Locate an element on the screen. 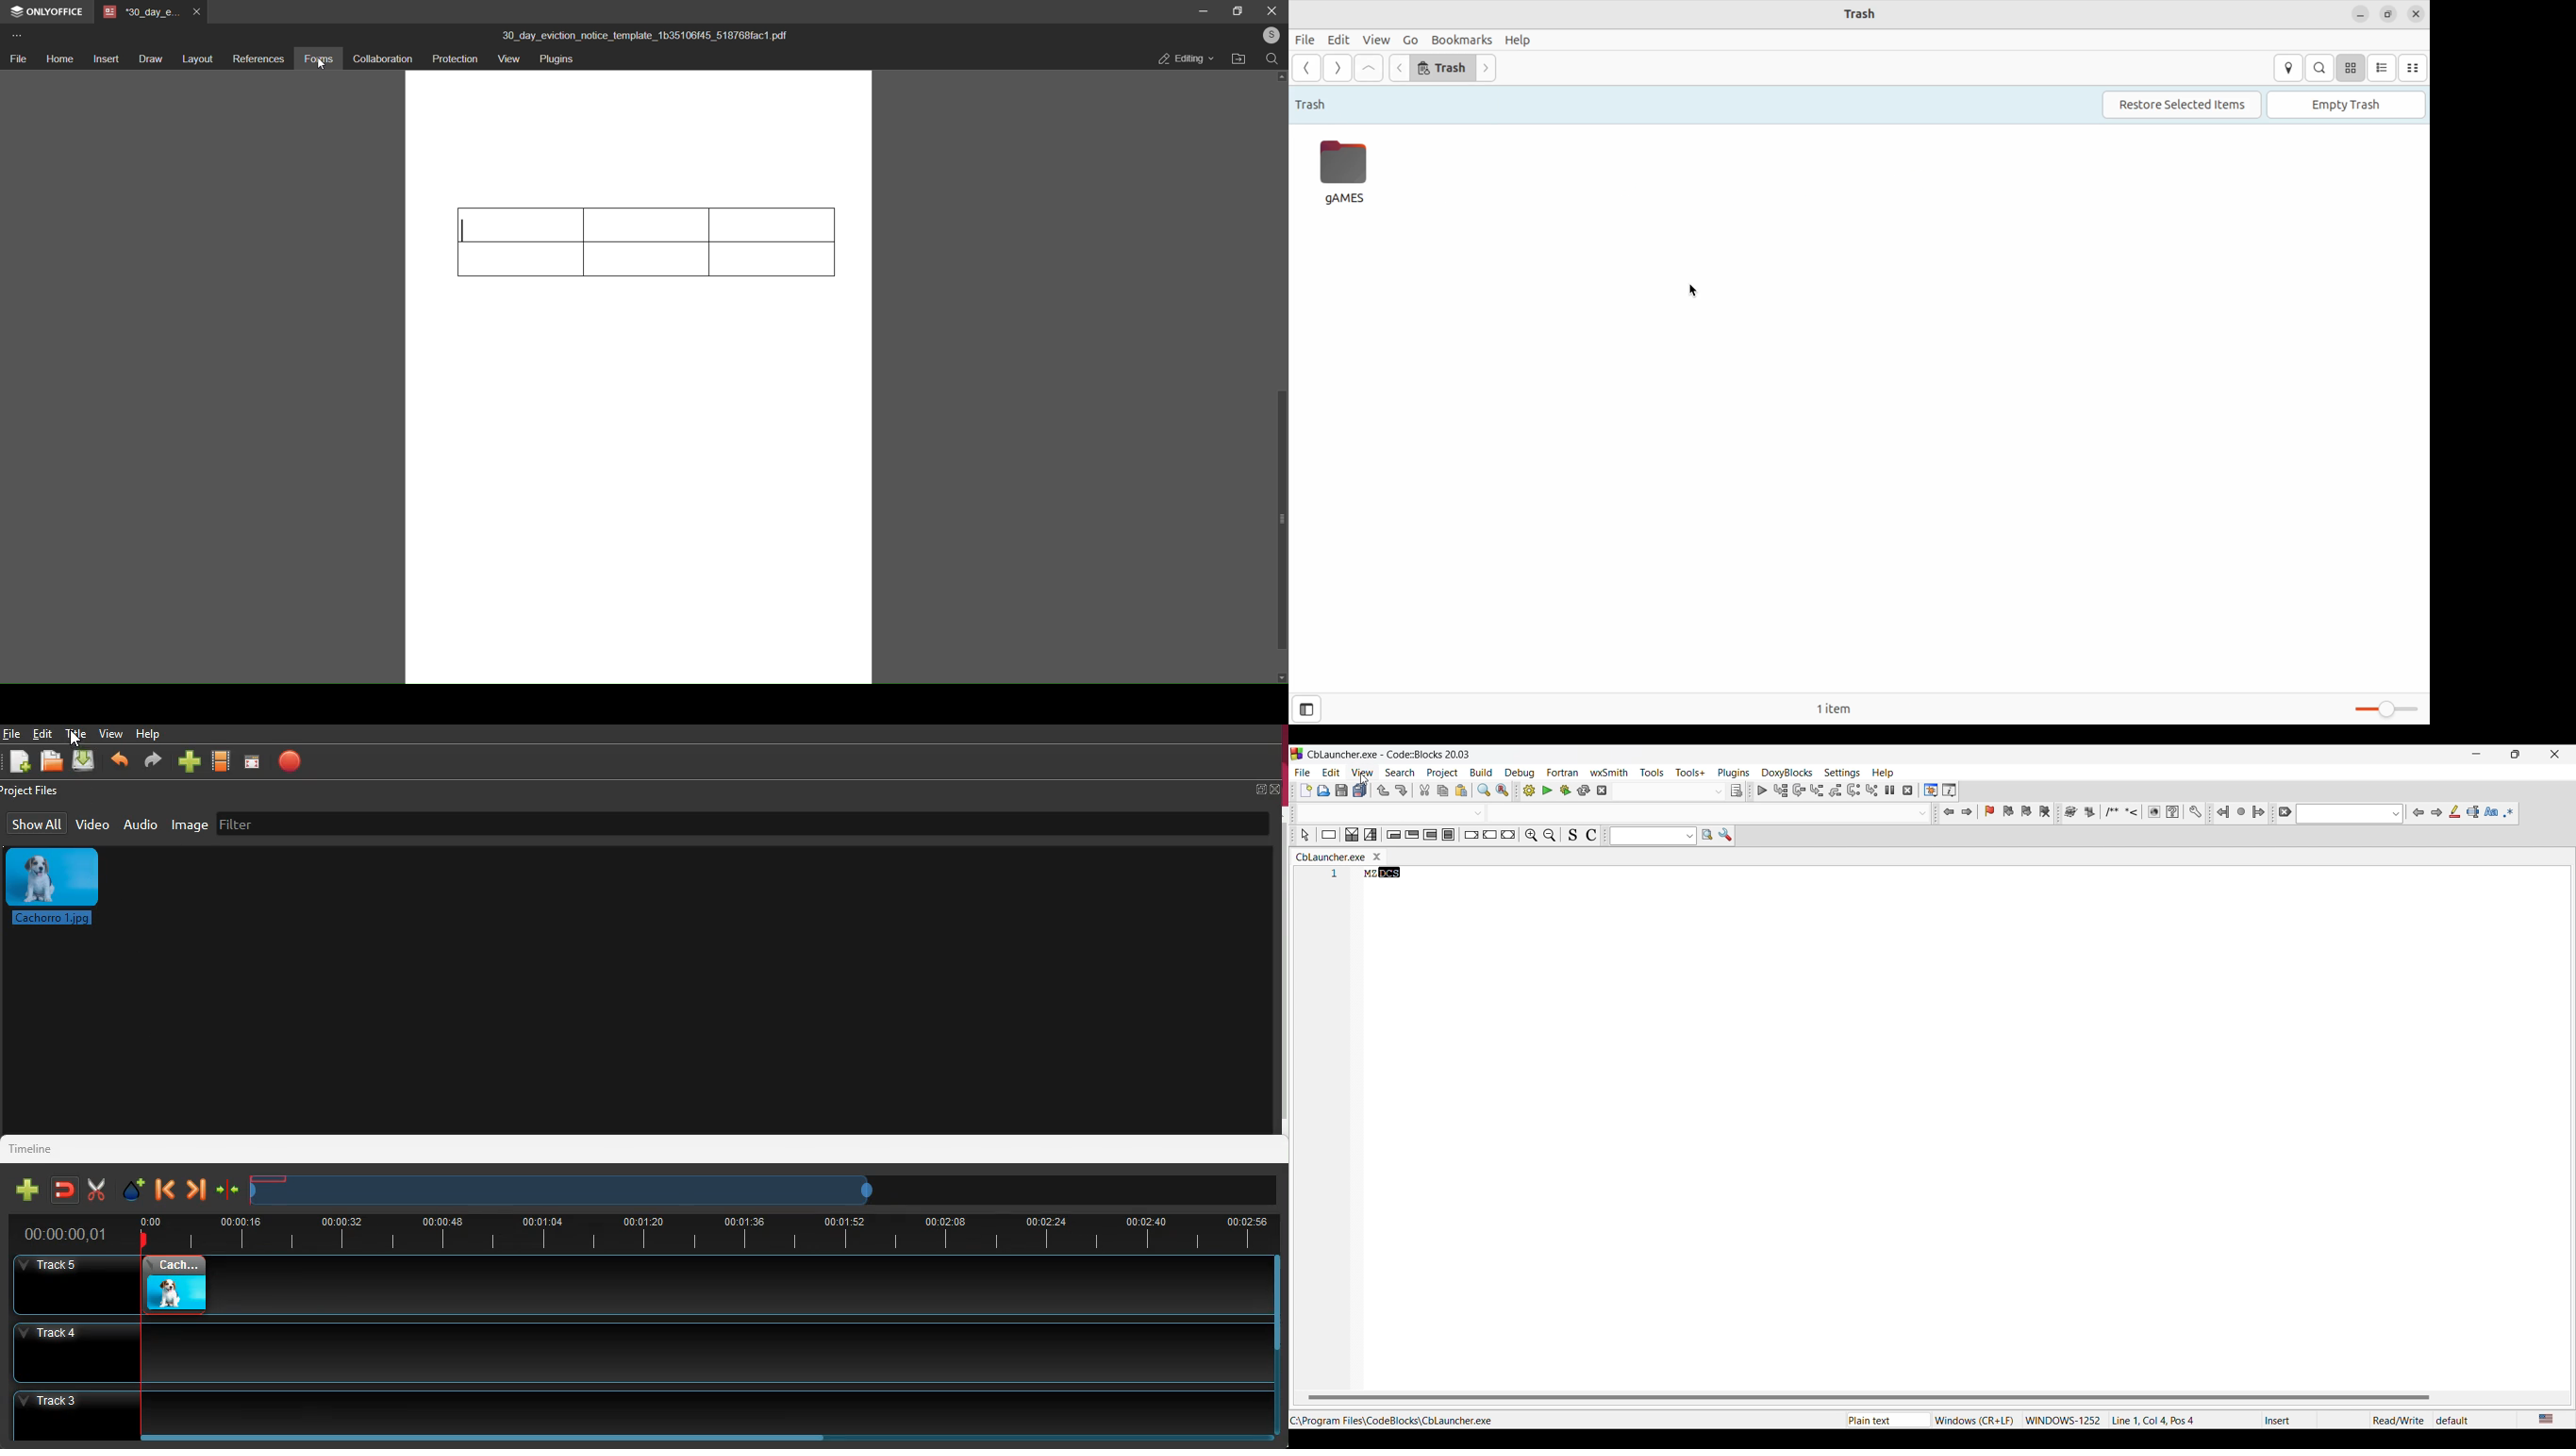  Run is located at coordinates (1547, 790).